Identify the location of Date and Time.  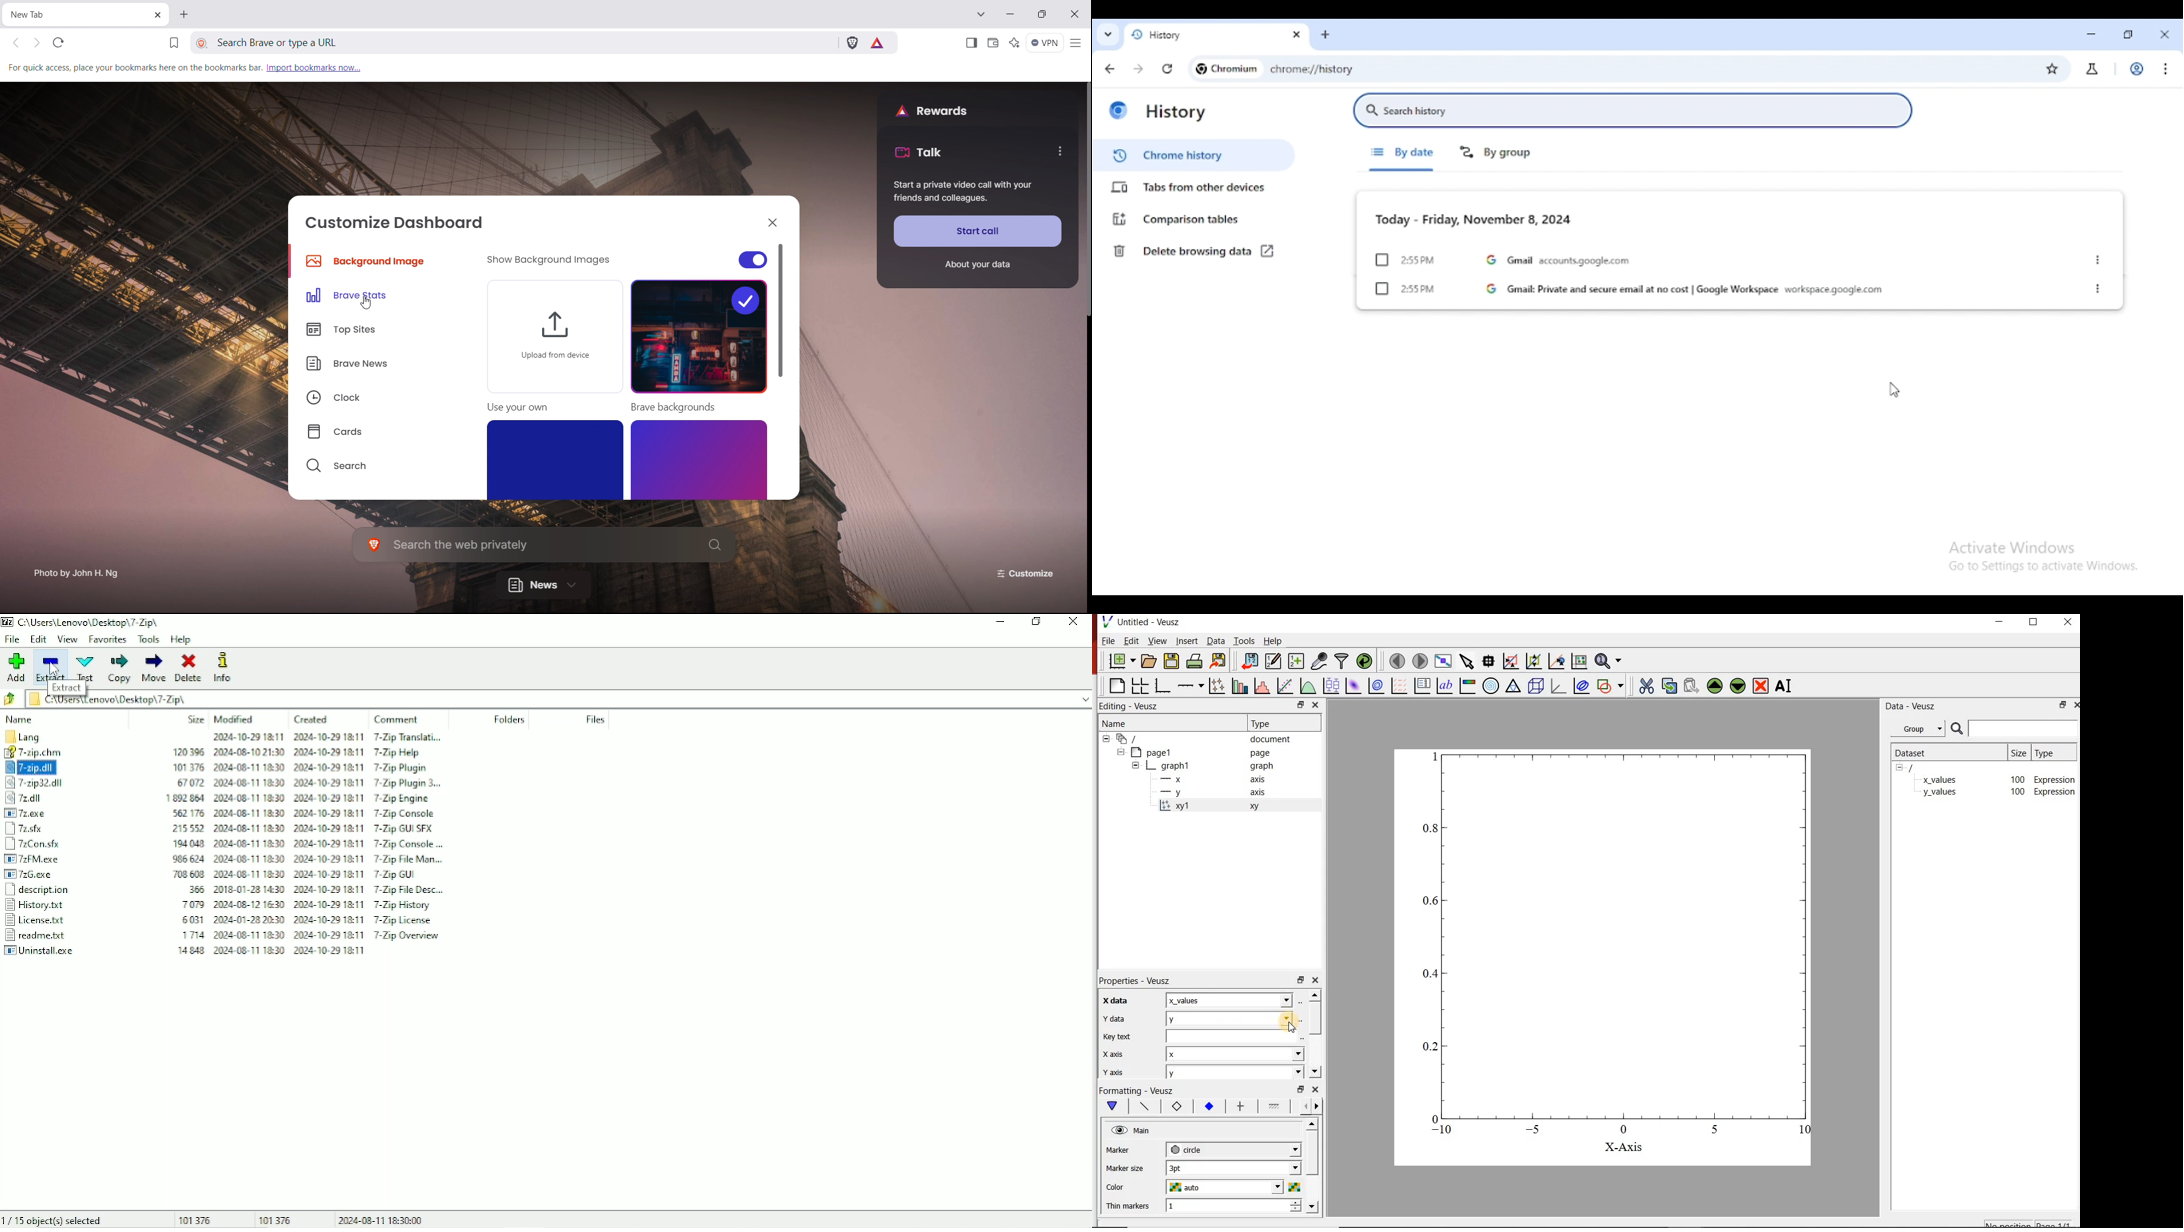
(381, 1219).